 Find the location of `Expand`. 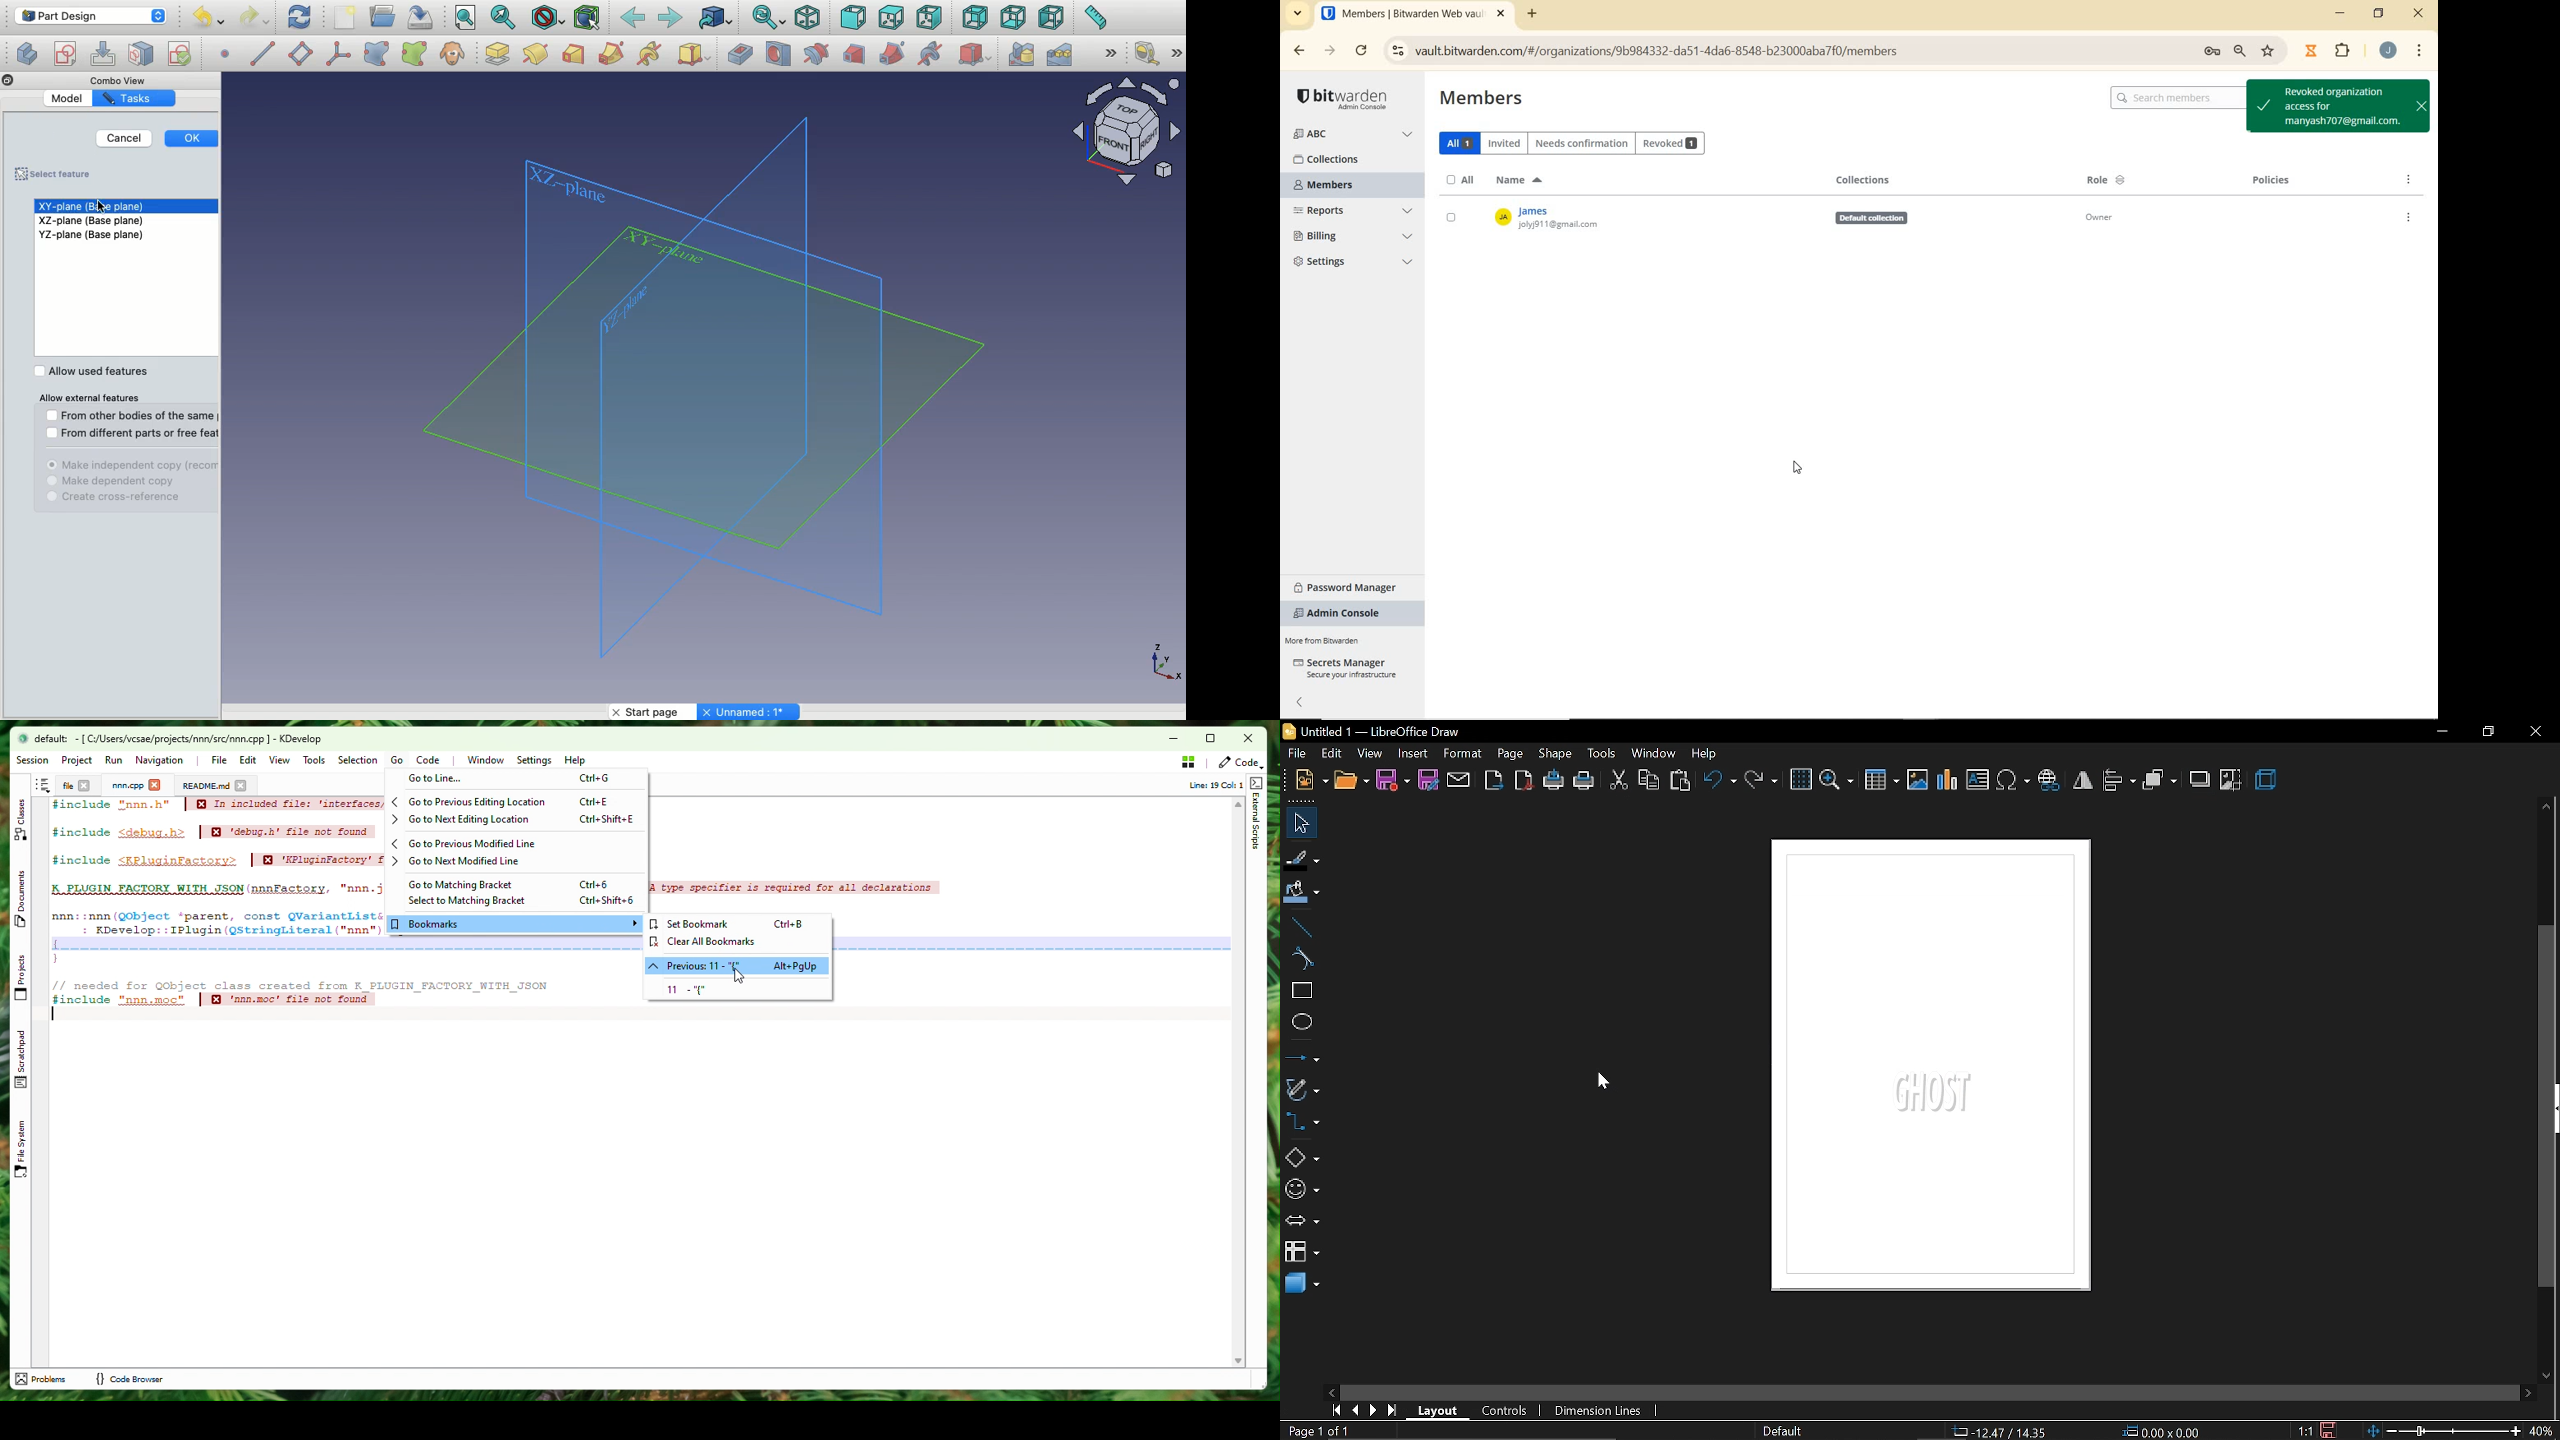

Expand is located at coordinates (1113, 53).